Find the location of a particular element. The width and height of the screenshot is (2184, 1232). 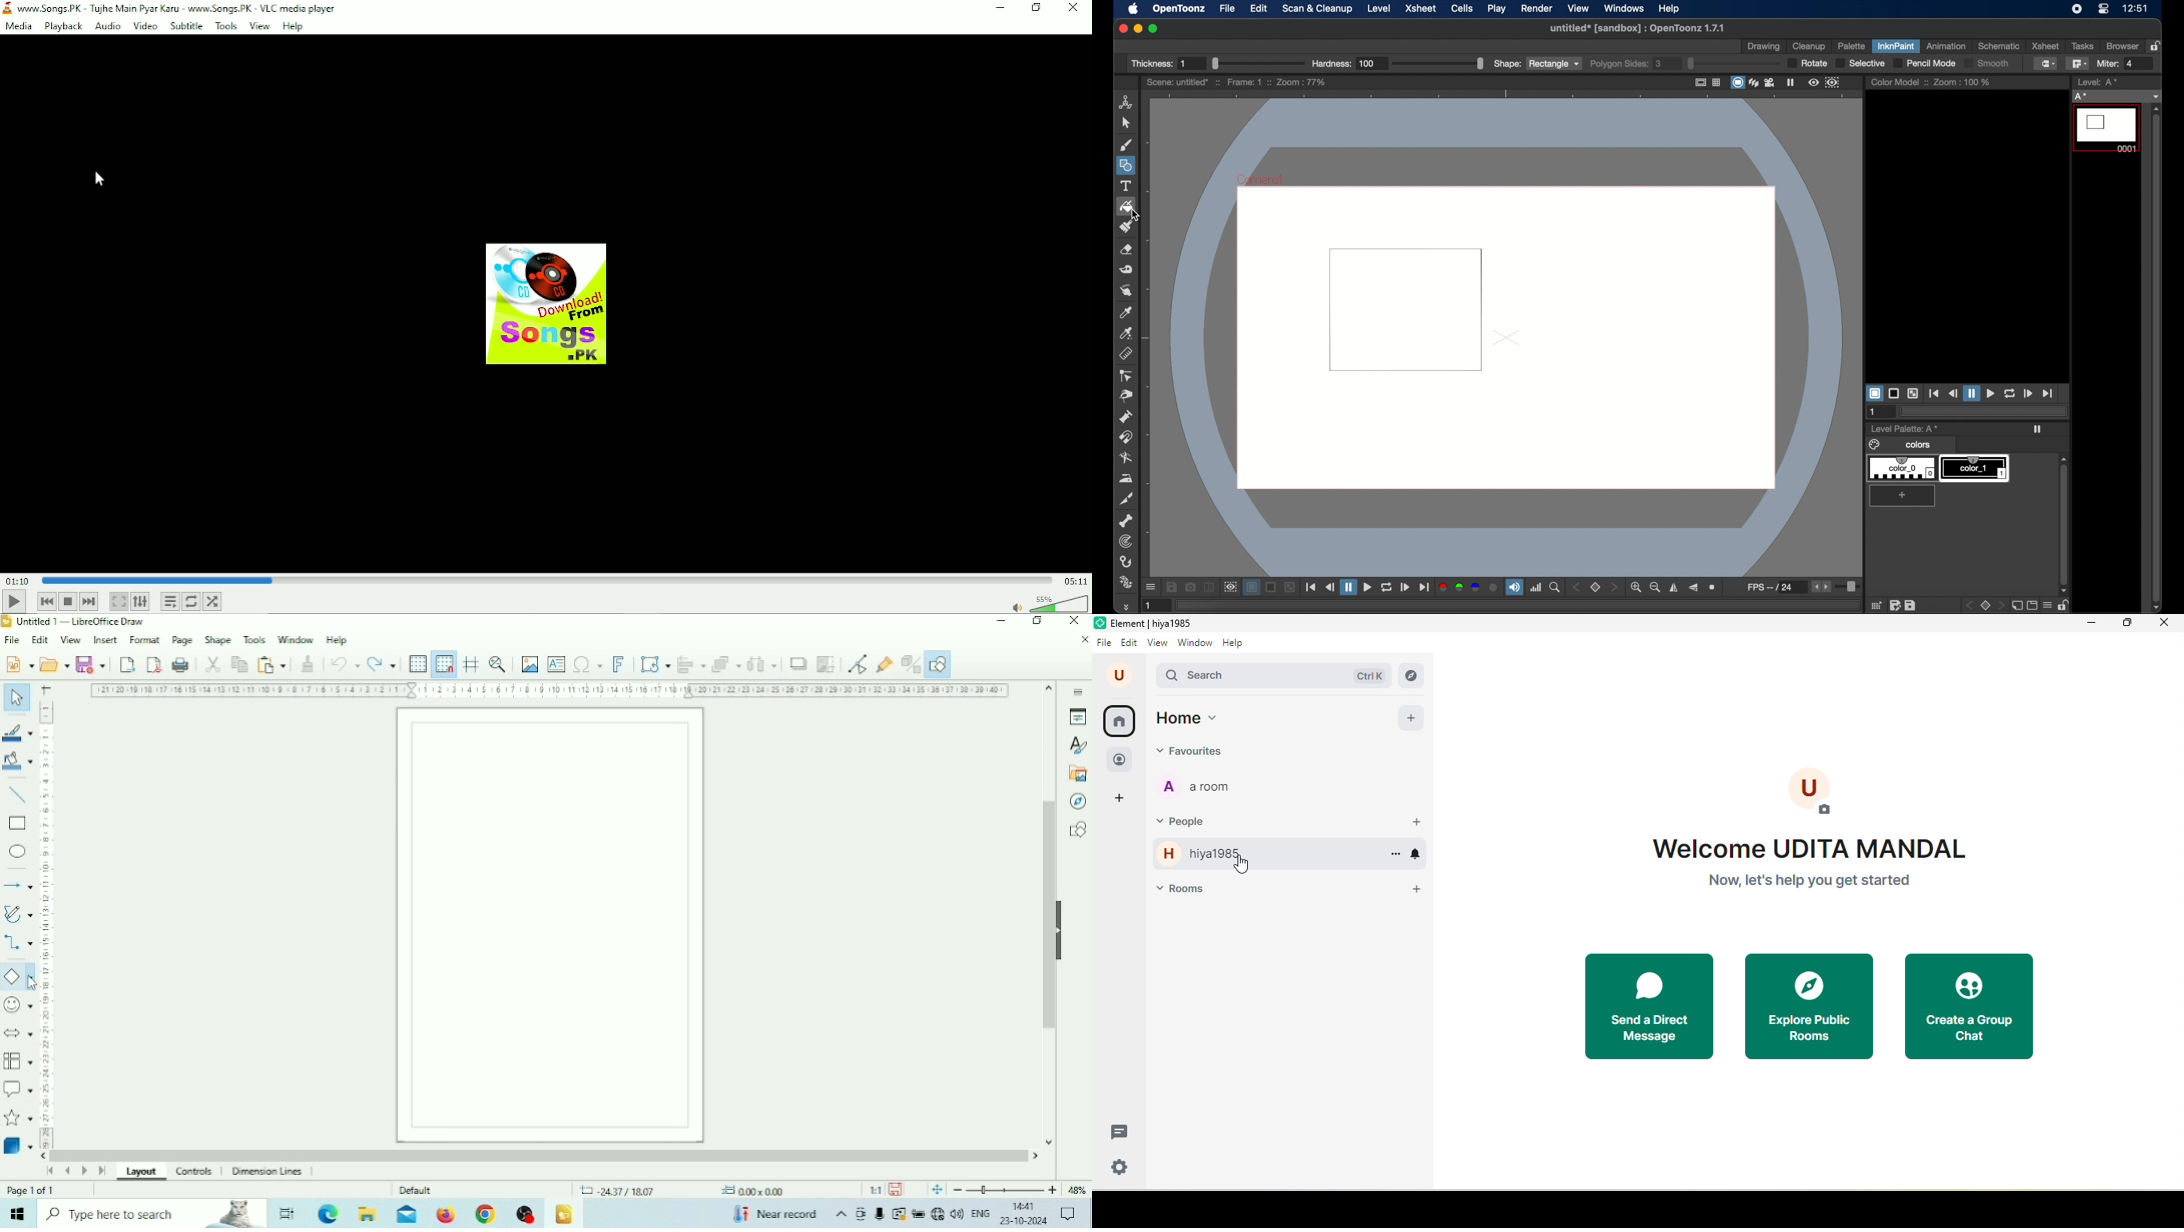

Date is located at coordinates (1024, 1221).